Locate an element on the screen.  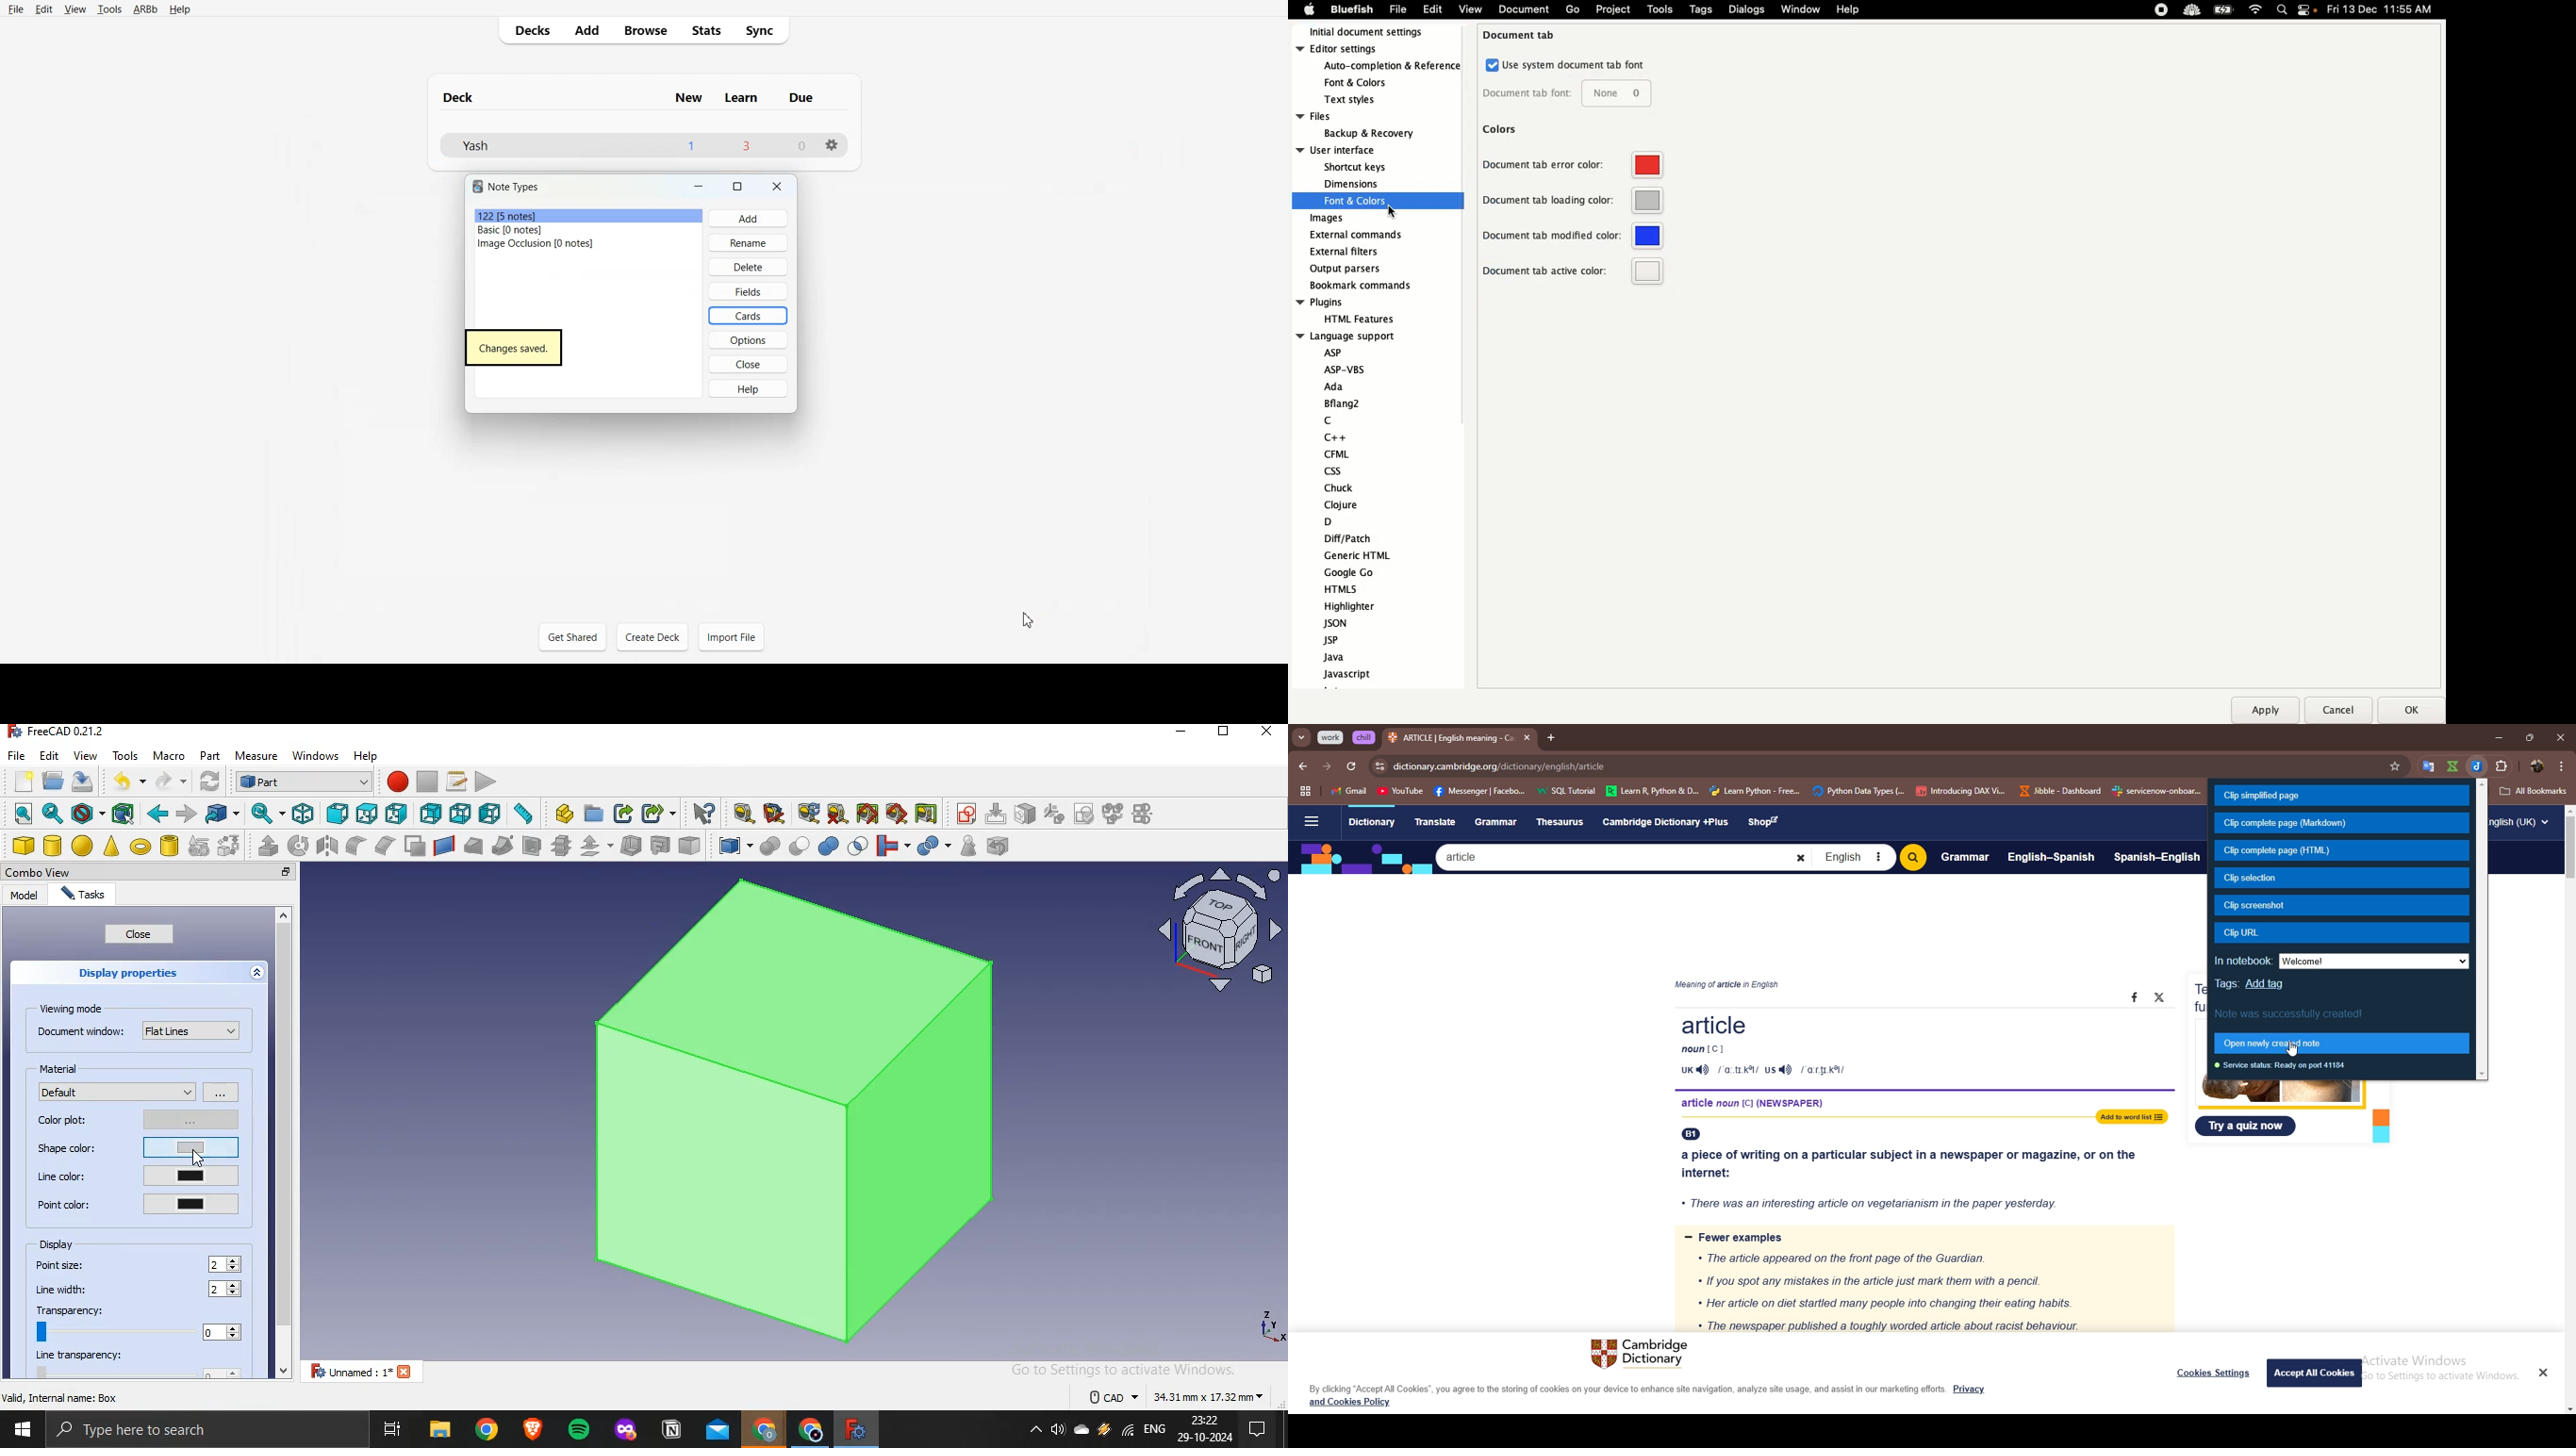
chamfer is located at coordinates (384, 845).